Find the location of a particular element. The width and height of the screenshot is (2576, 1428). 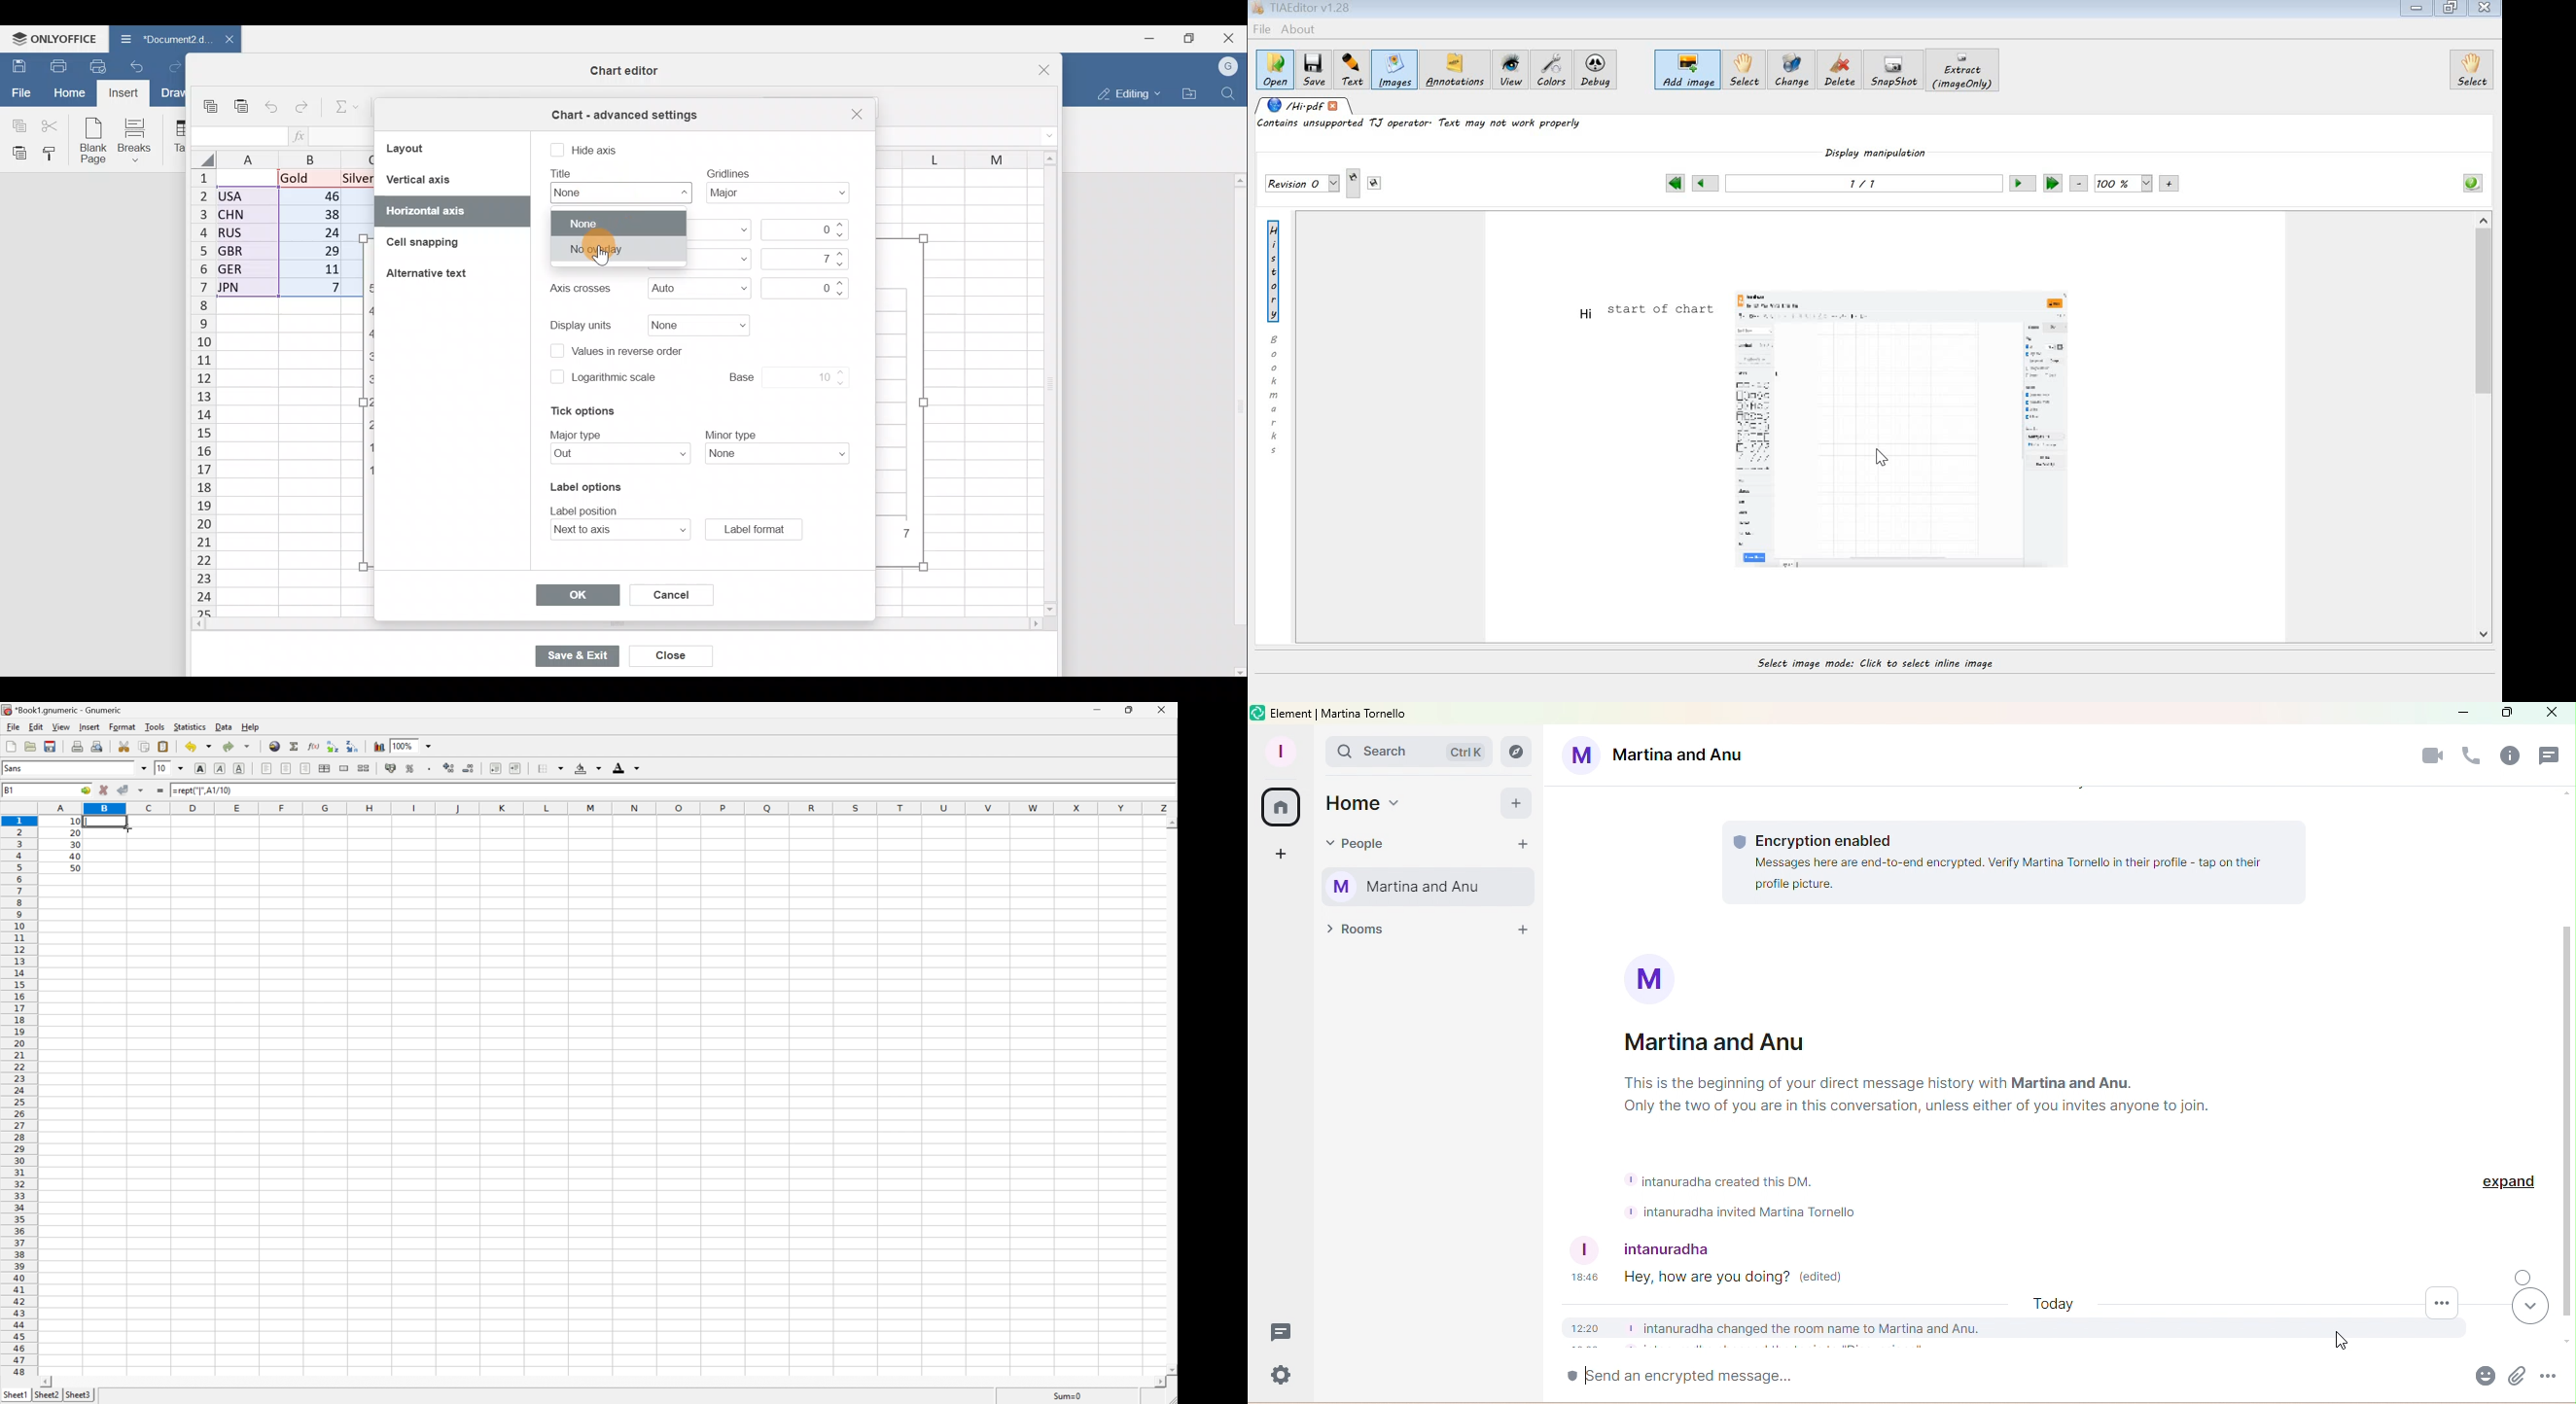

Redo is located at coordinates (302, 104).